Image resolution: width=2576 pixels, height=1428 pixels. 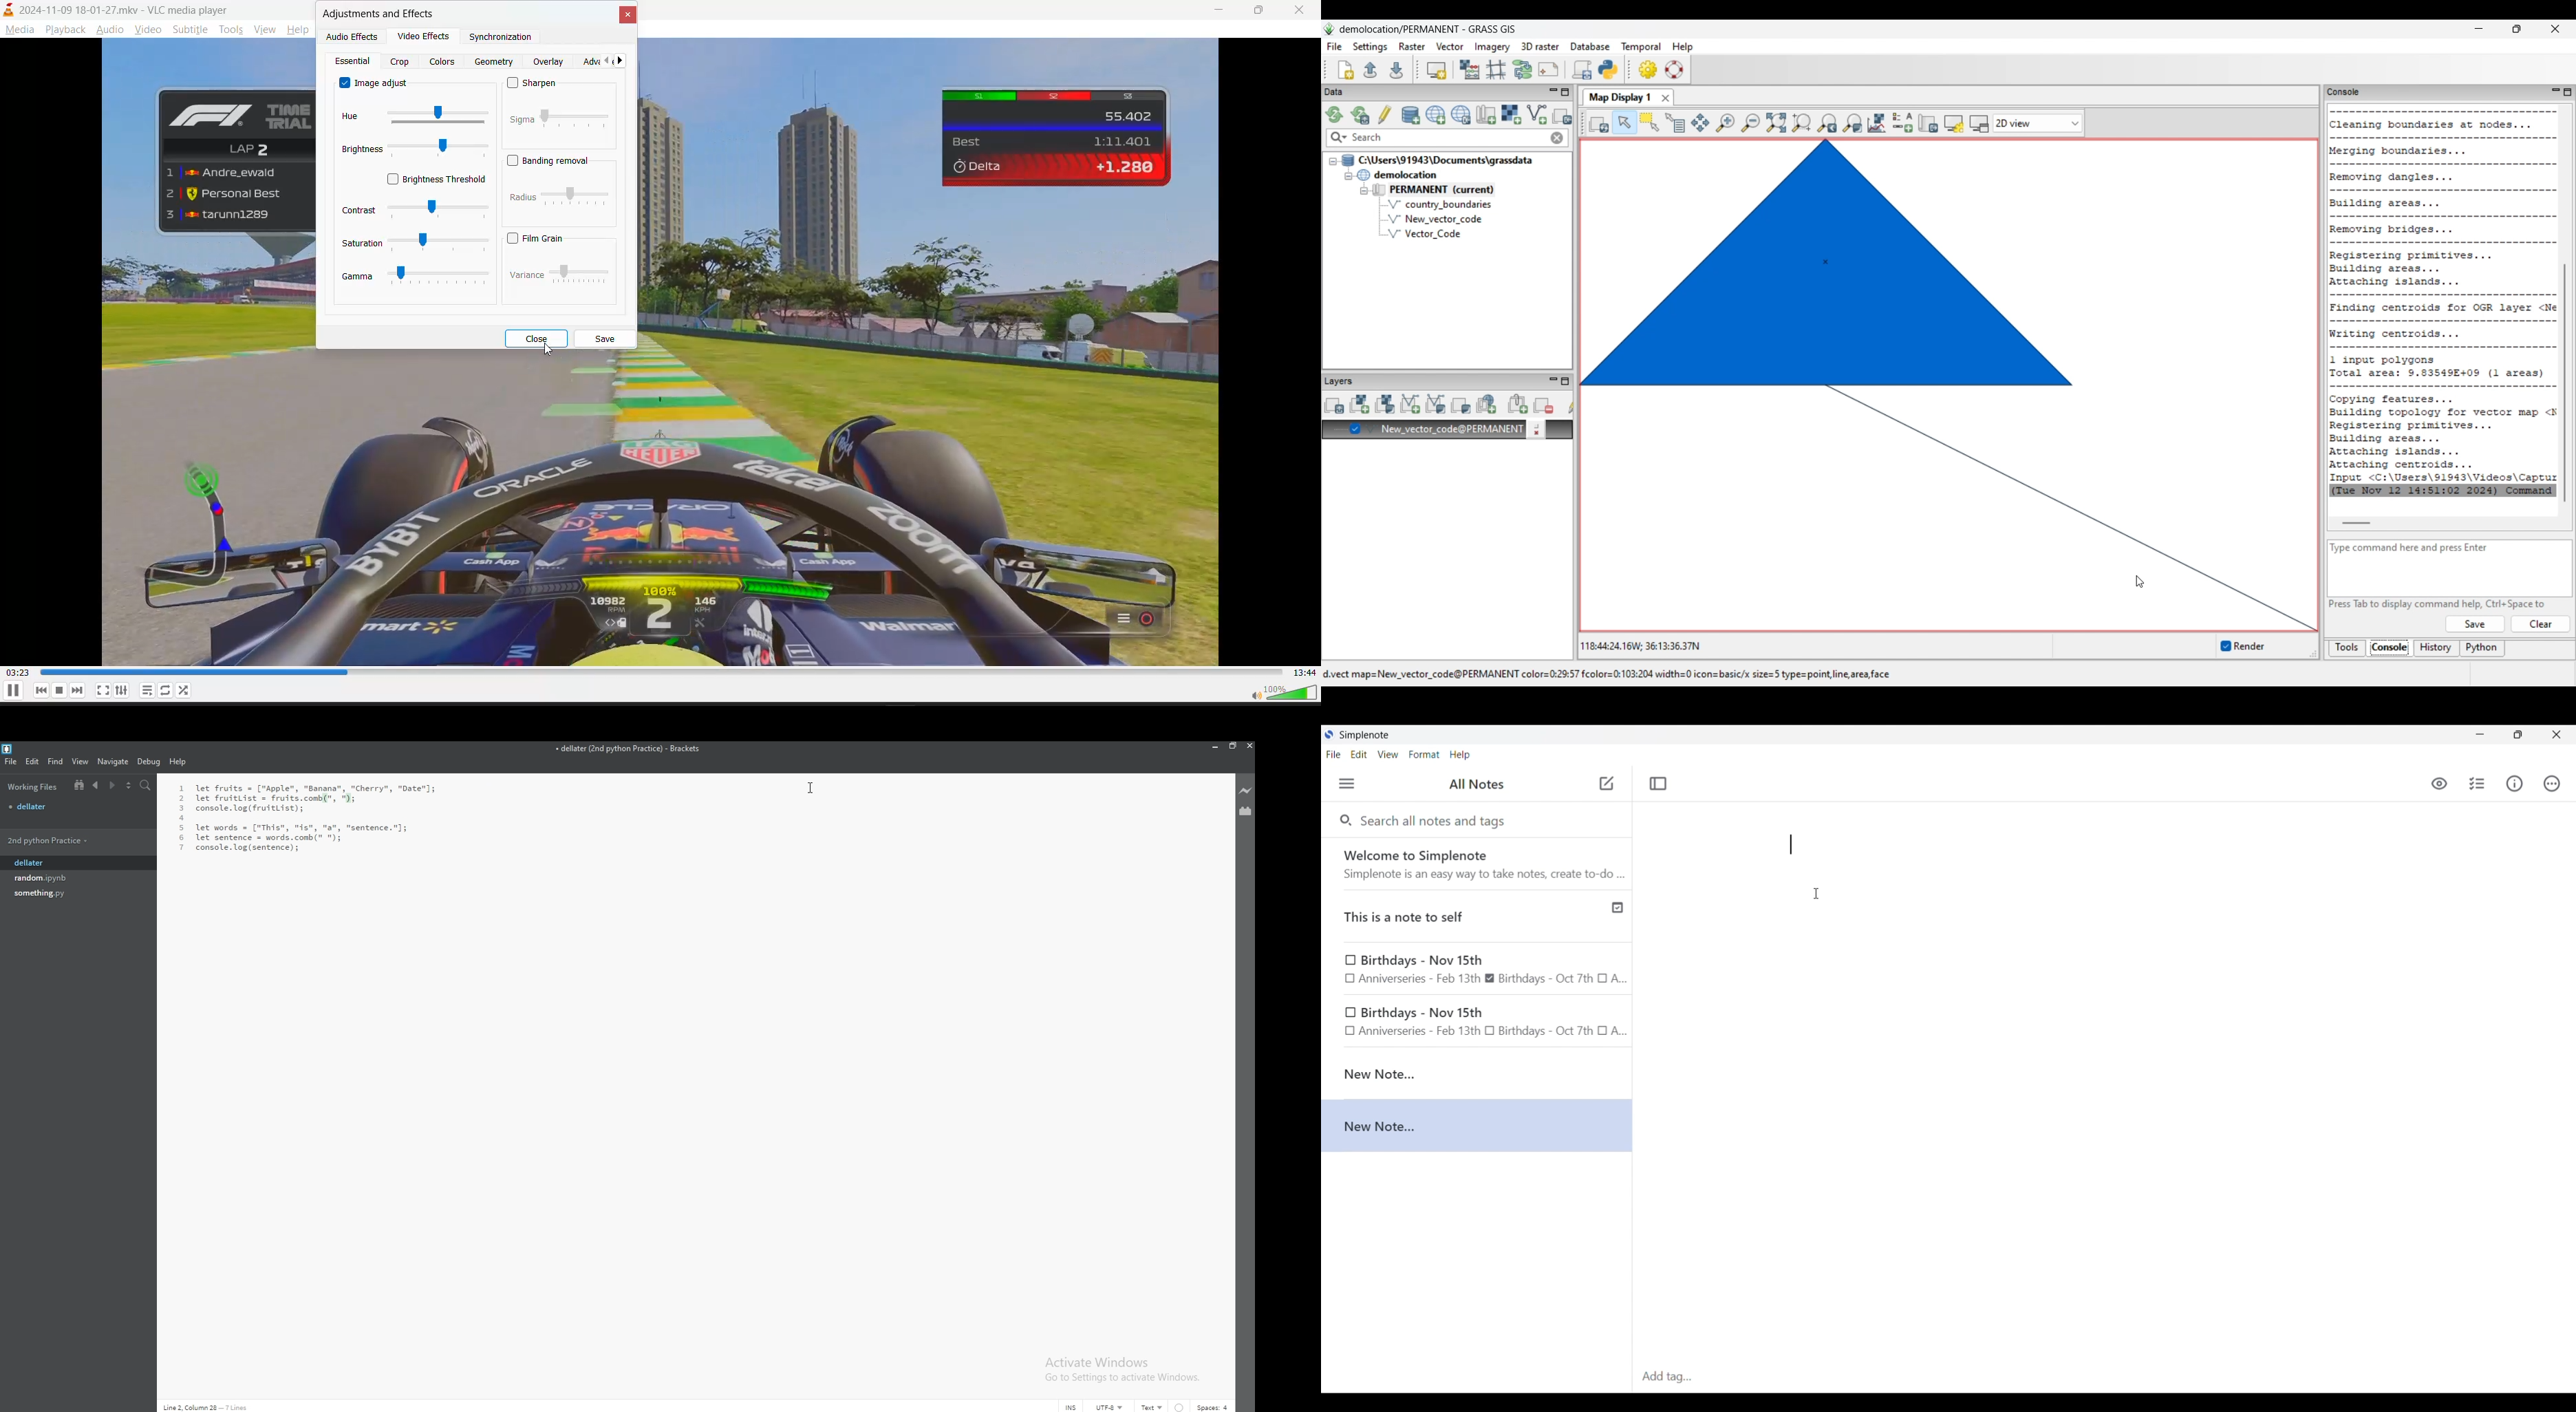 I want to click on folder, so click(x=59, y=840).